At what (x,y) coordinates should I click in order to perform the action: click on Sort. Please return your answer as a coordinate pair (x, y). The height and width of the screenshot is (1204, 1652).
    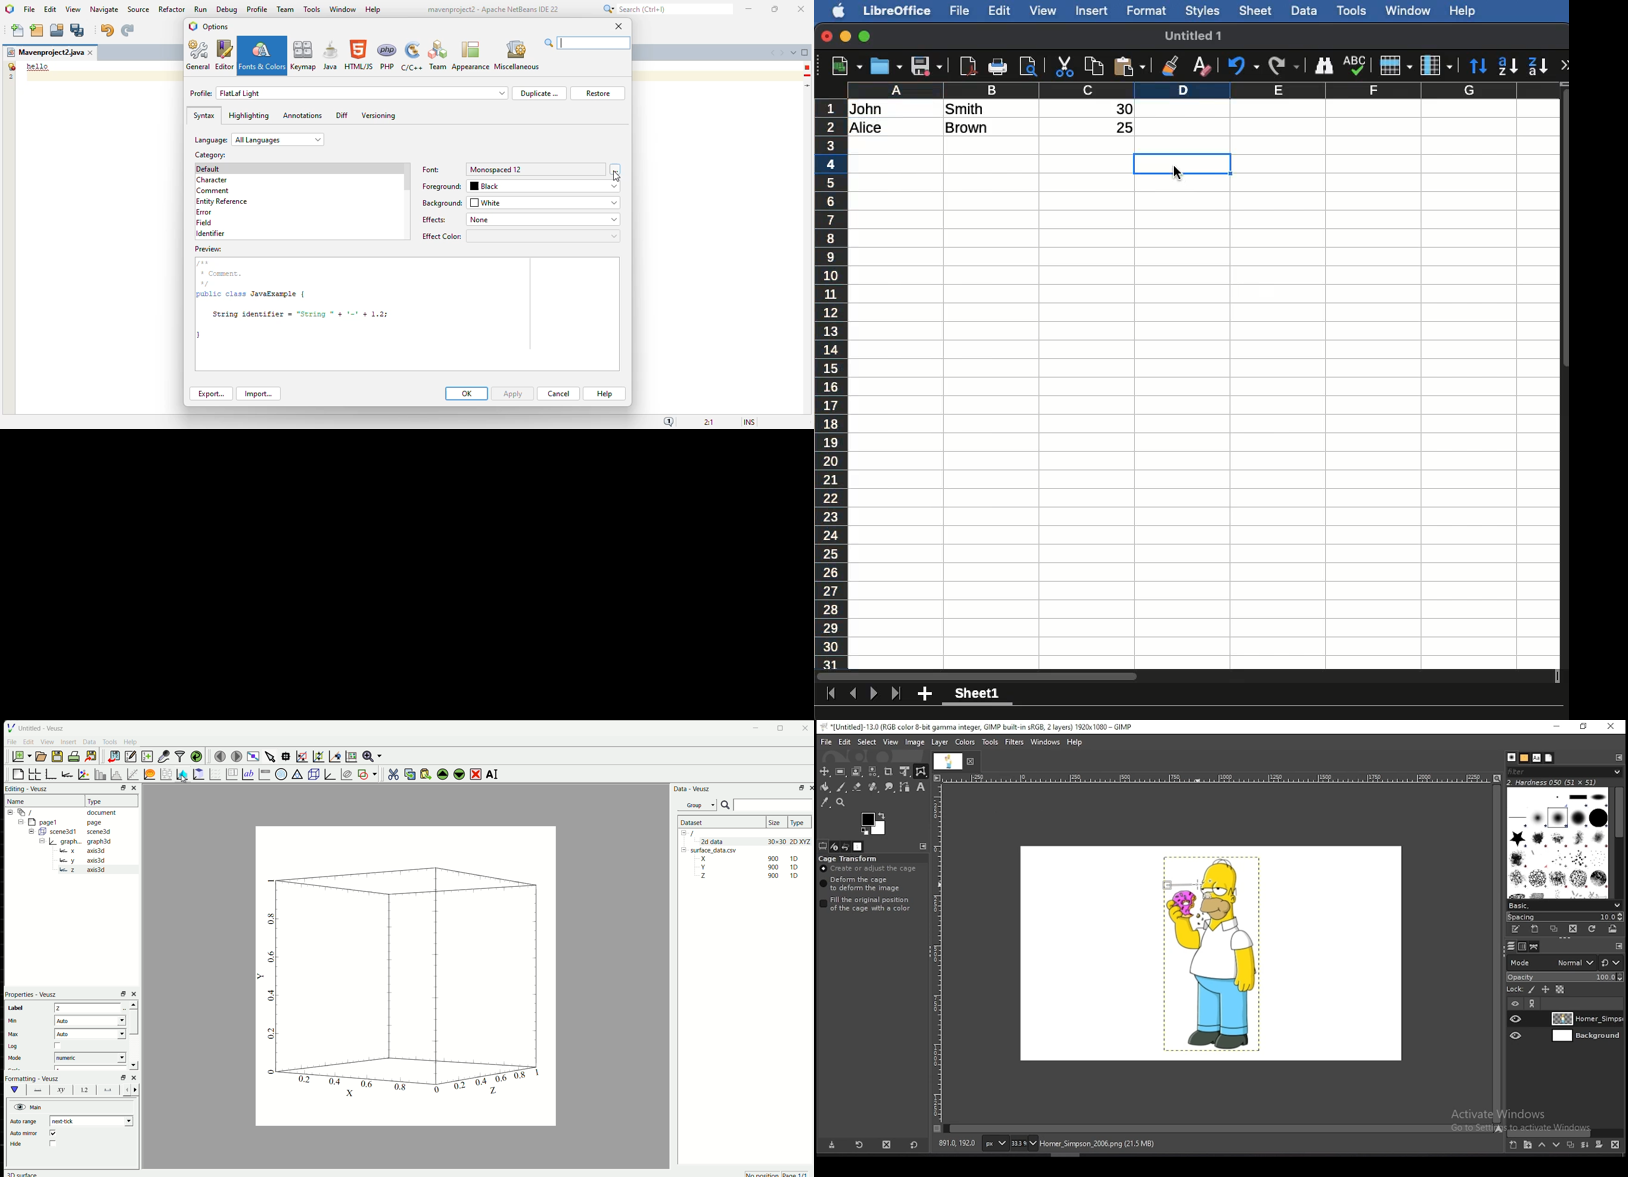
    Looking at the image, I should click on (1479, 66).